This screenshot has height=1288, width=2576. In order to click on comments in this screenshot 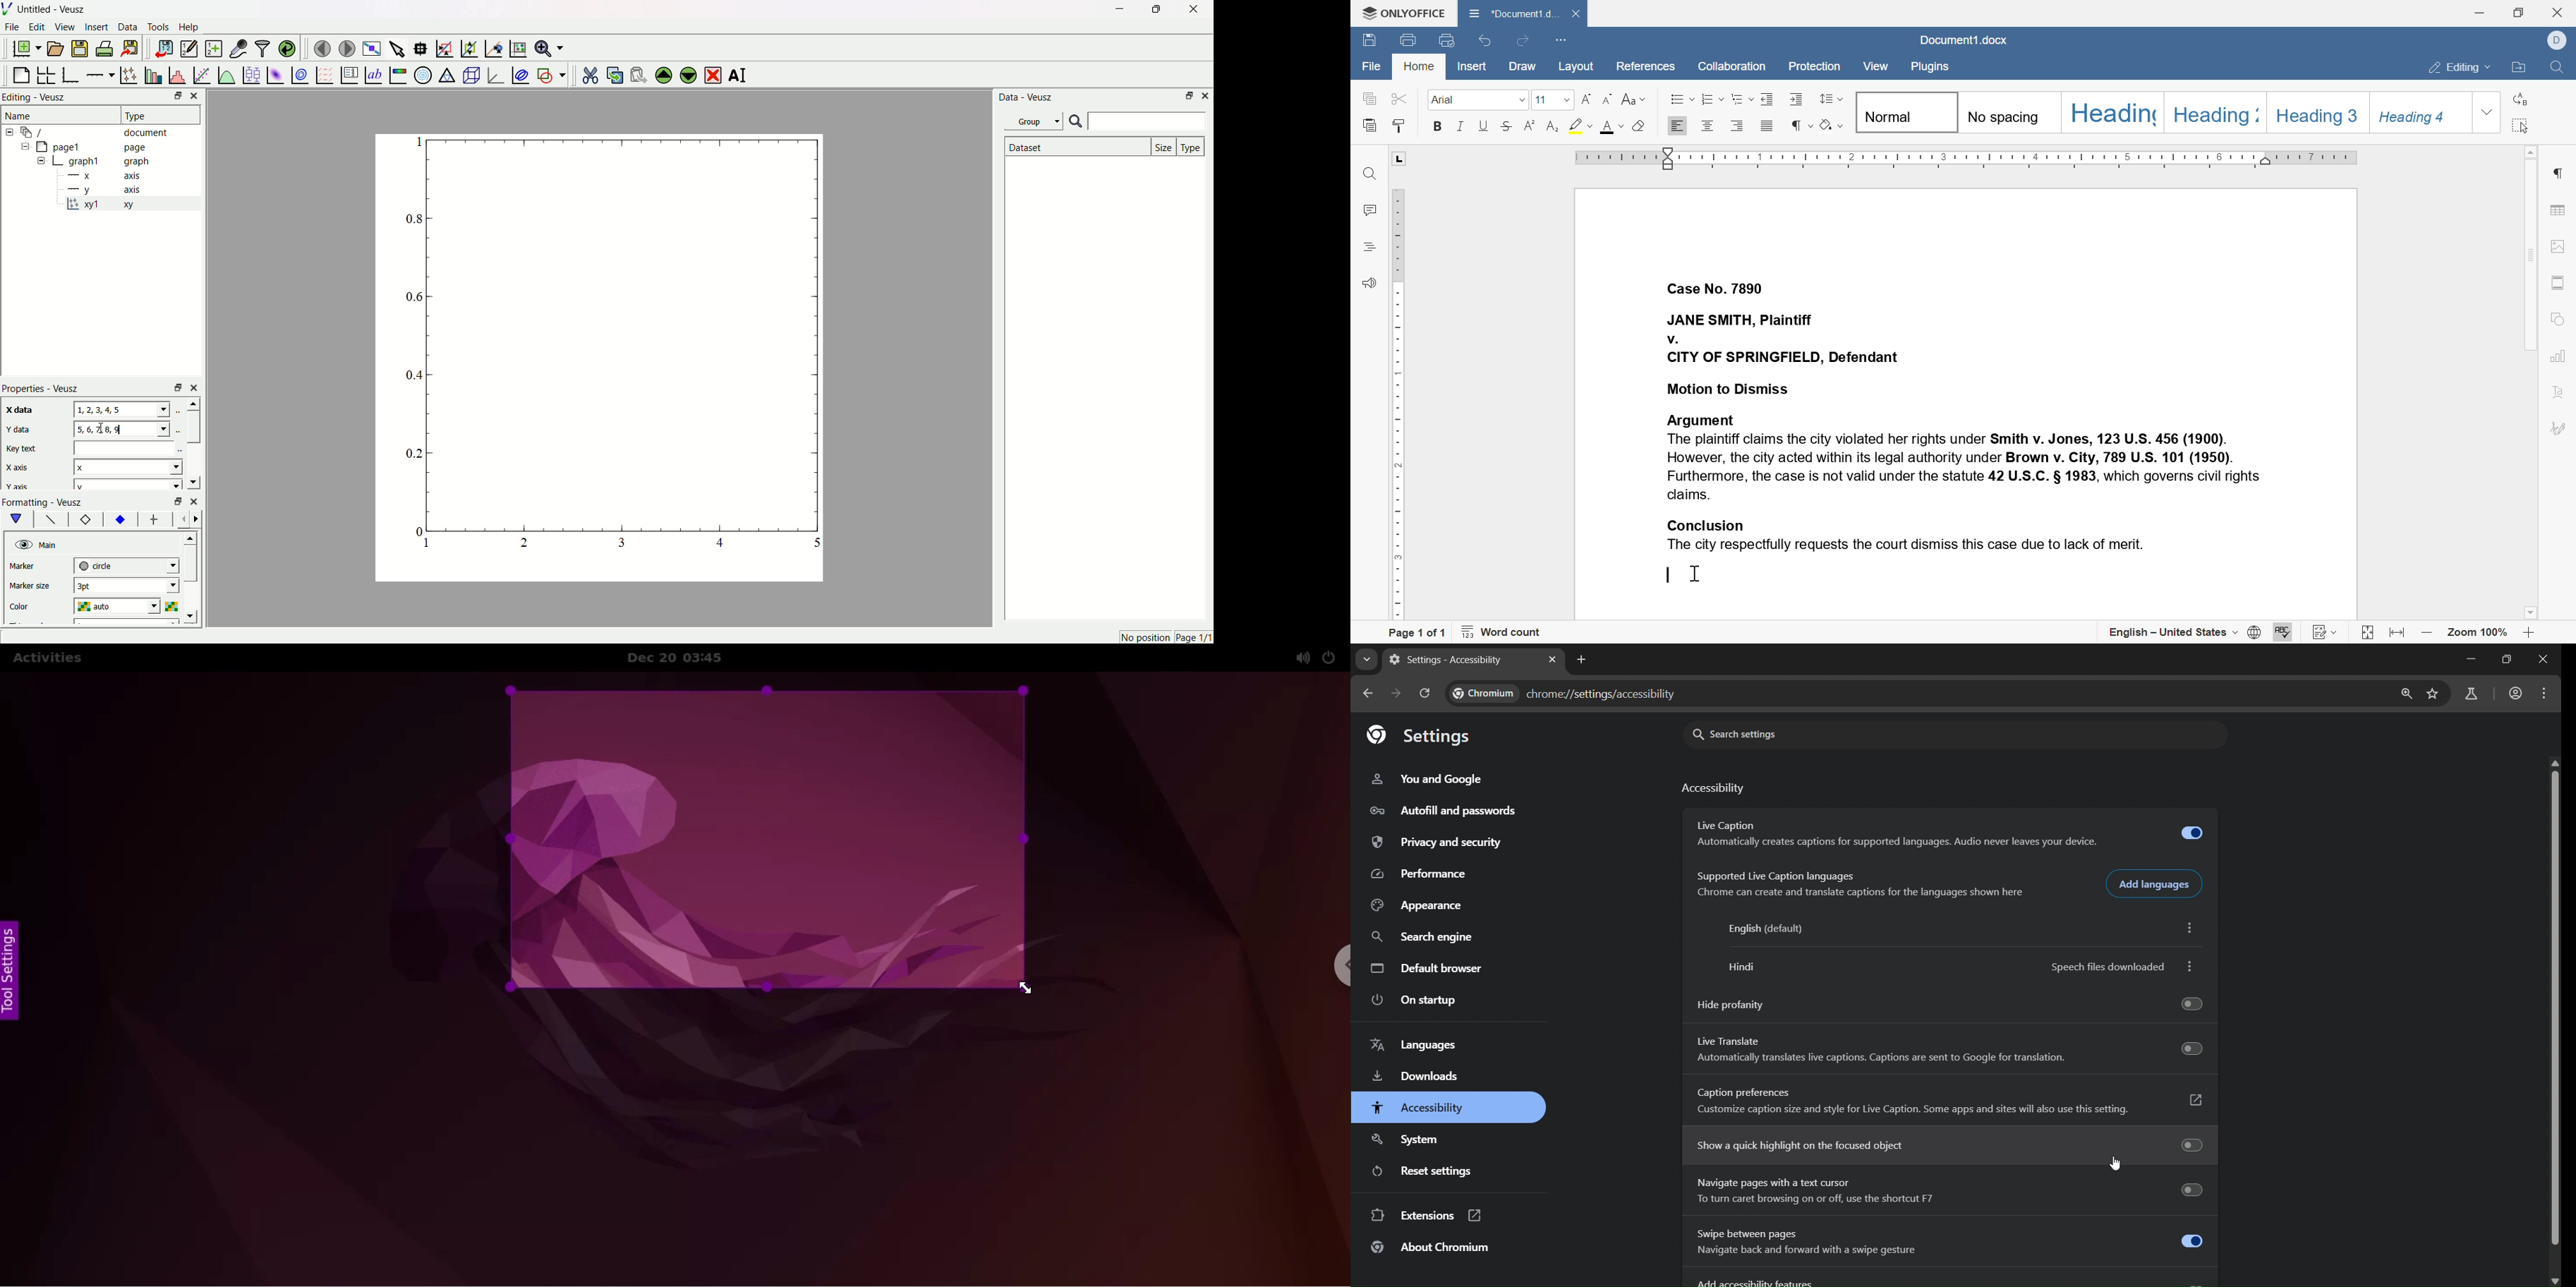, I will do `click(1368, 210)`.